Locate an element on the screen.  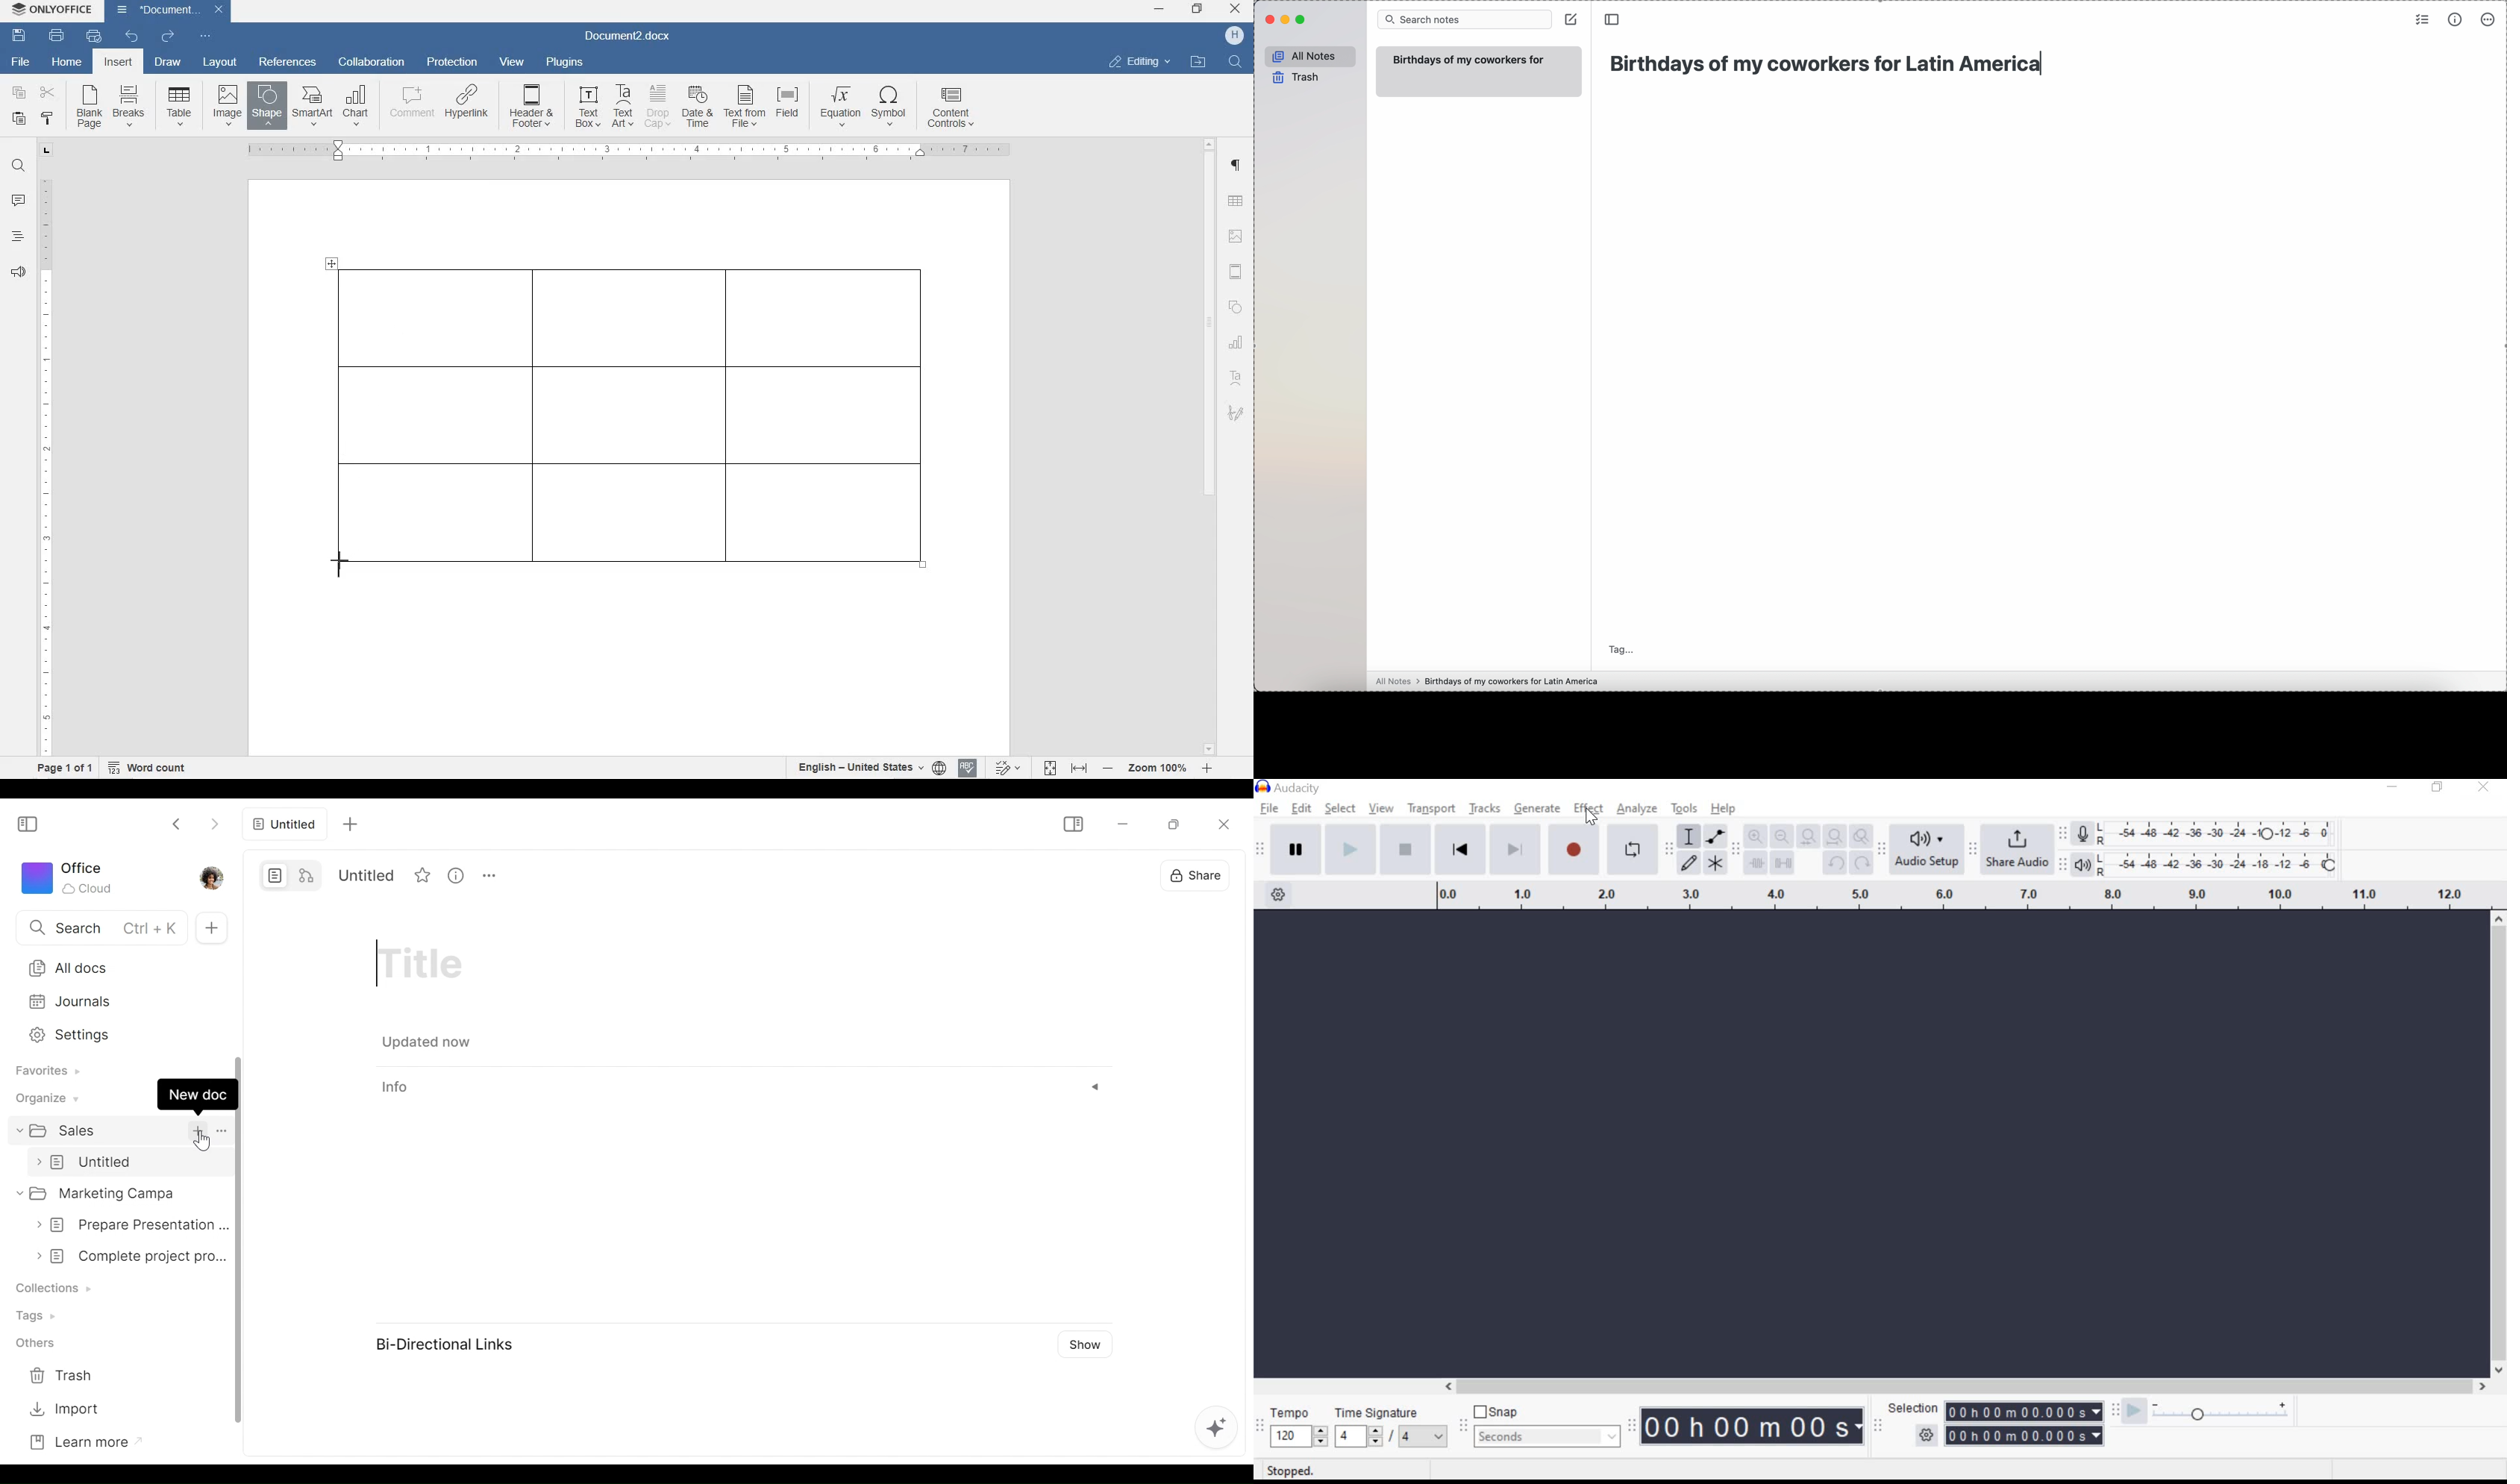
restore down is located at coordinates (2436, 786).